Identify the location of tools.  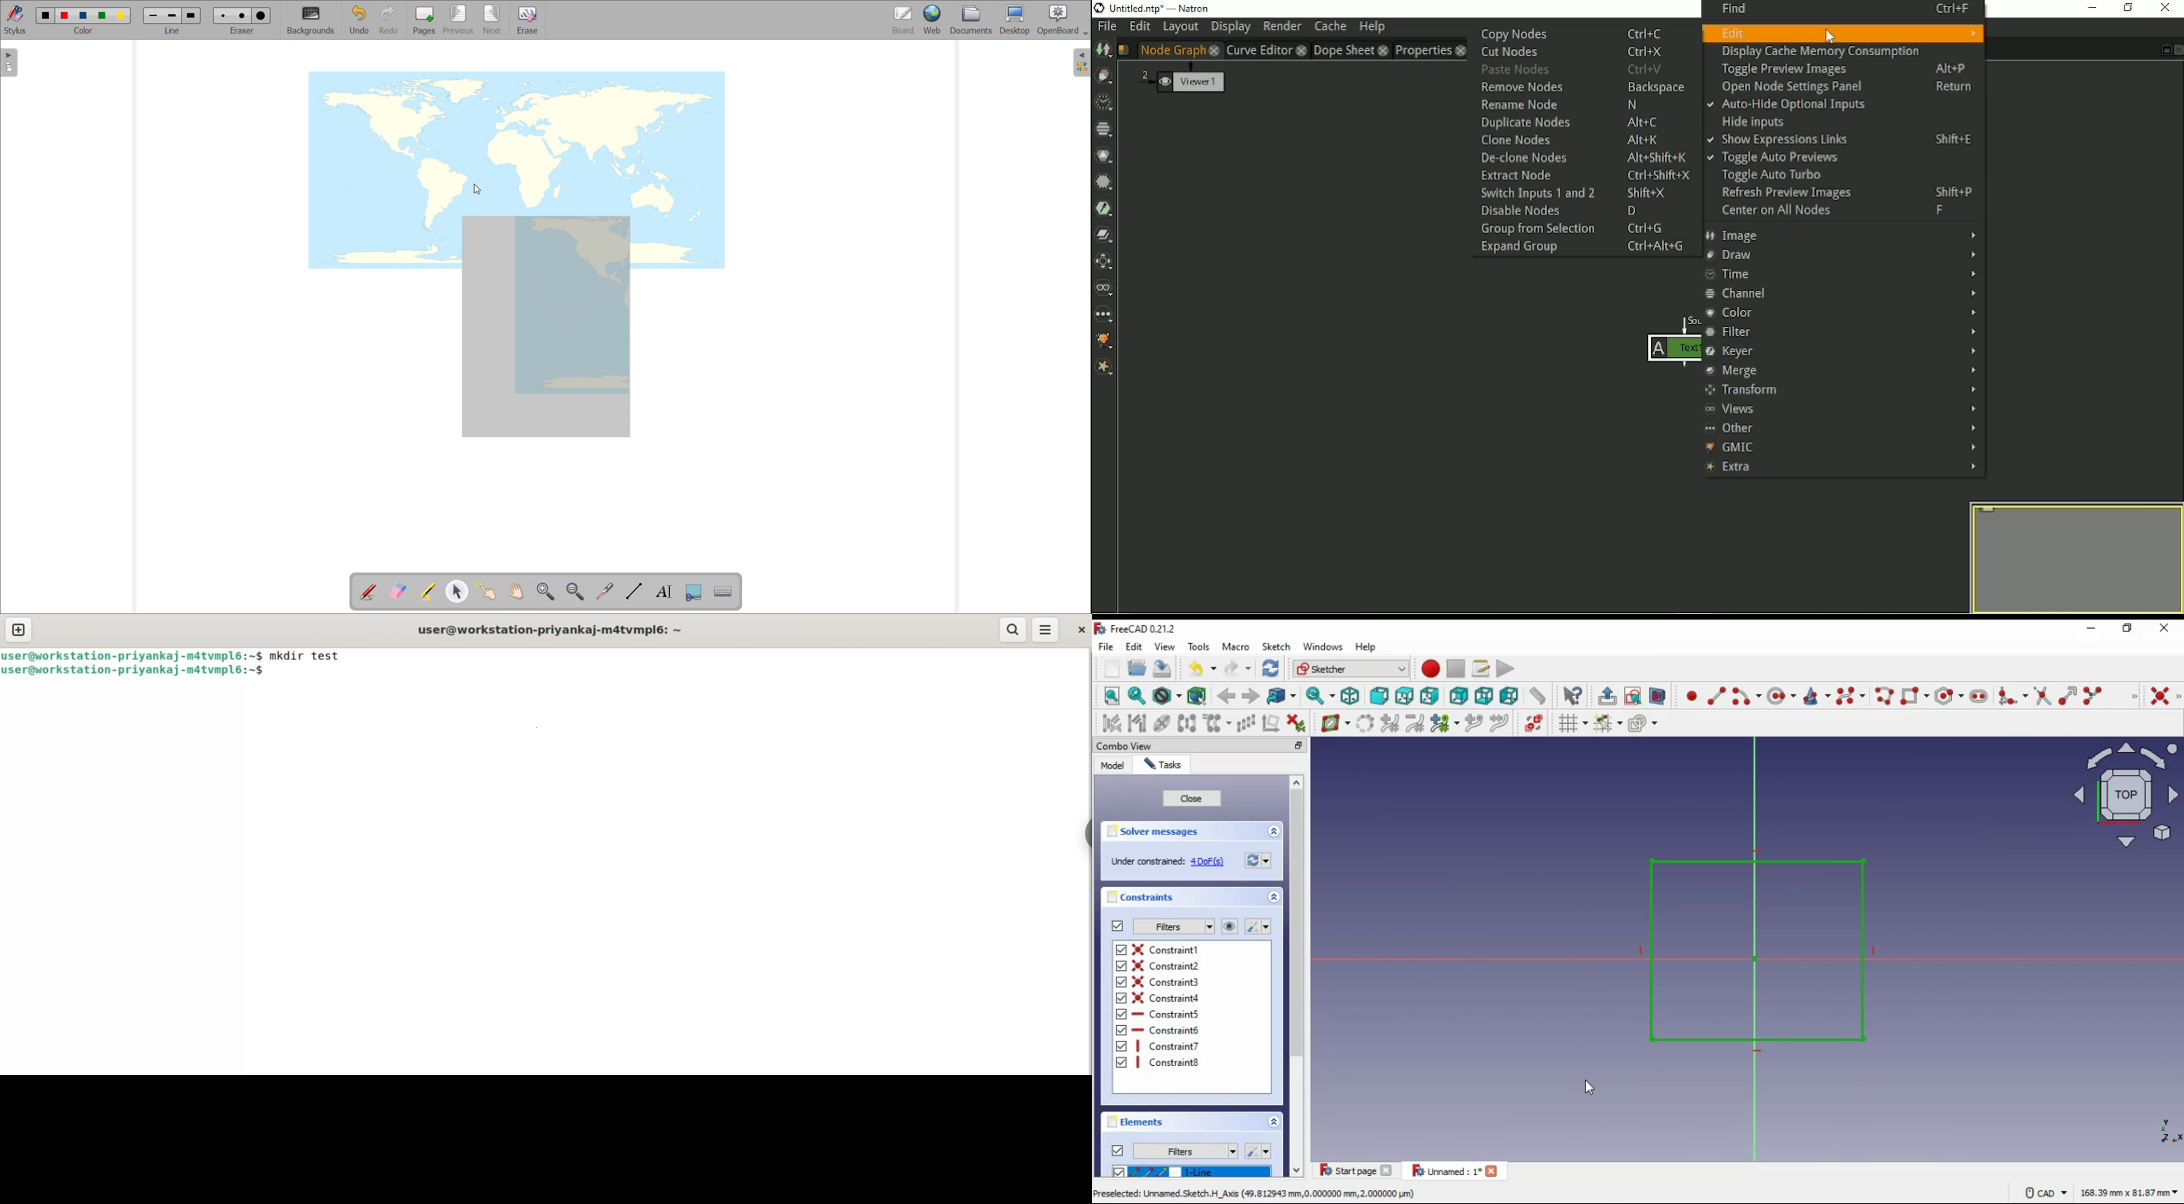
(1199, 646).